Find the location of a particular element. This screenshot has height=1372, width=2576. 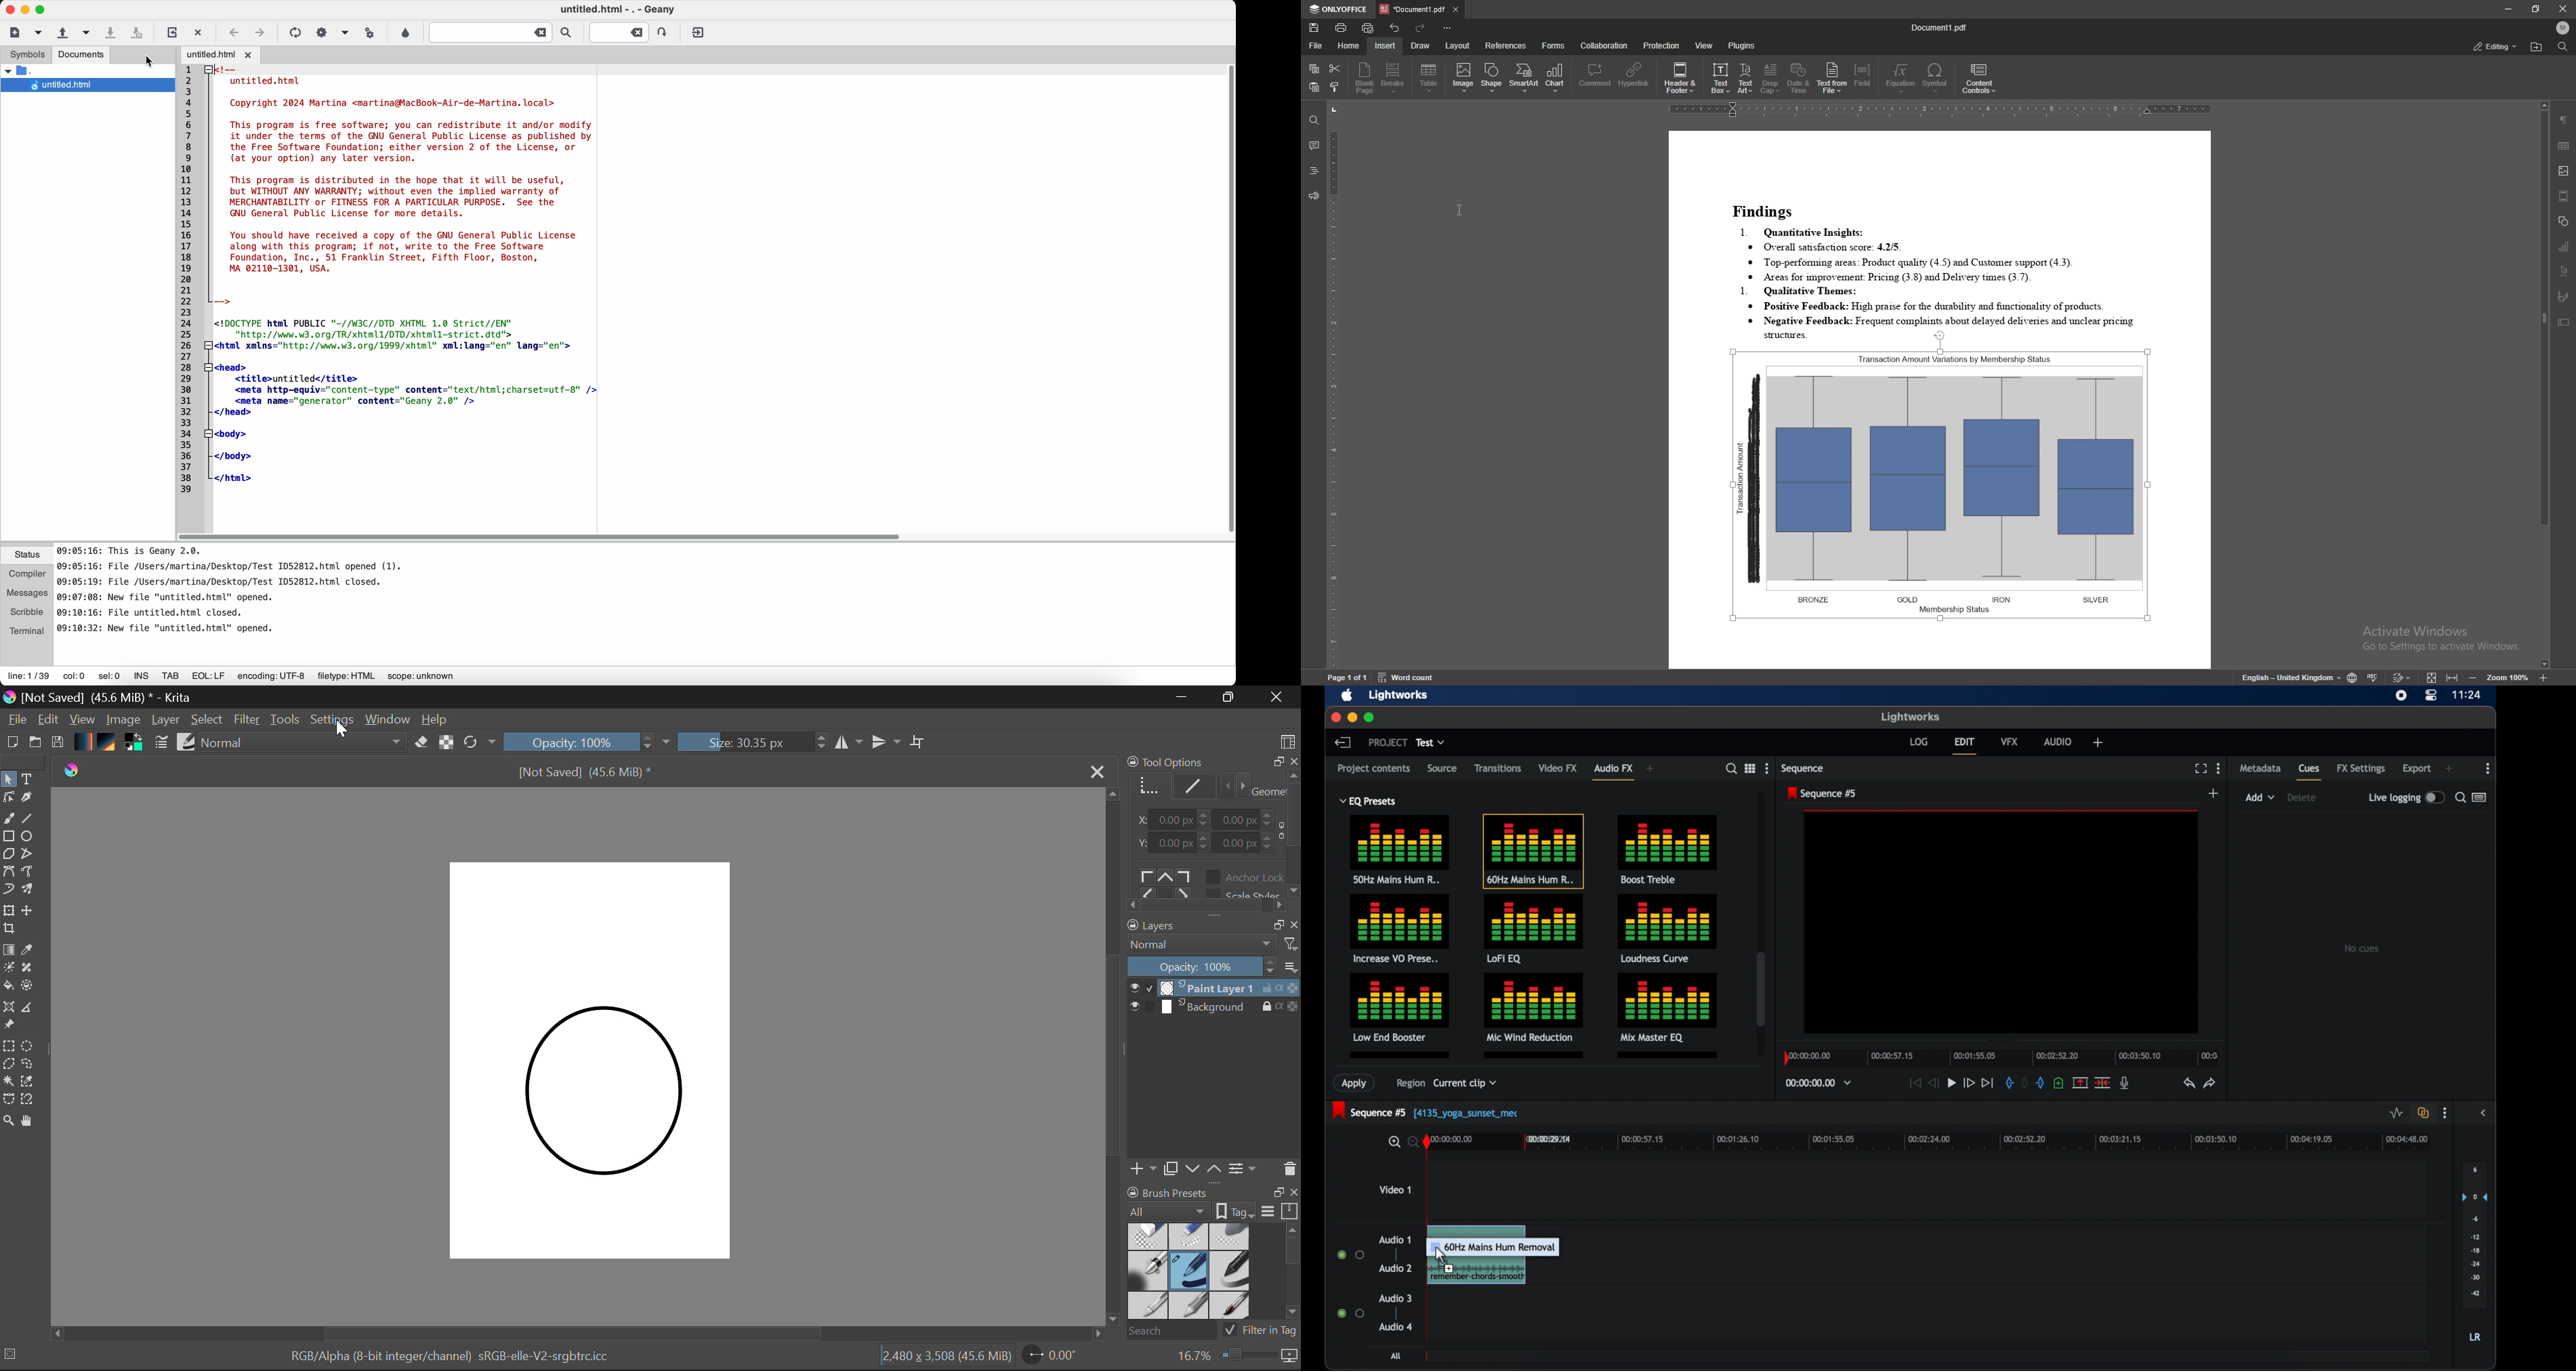

video fx is located at coordinates (1559, 769).